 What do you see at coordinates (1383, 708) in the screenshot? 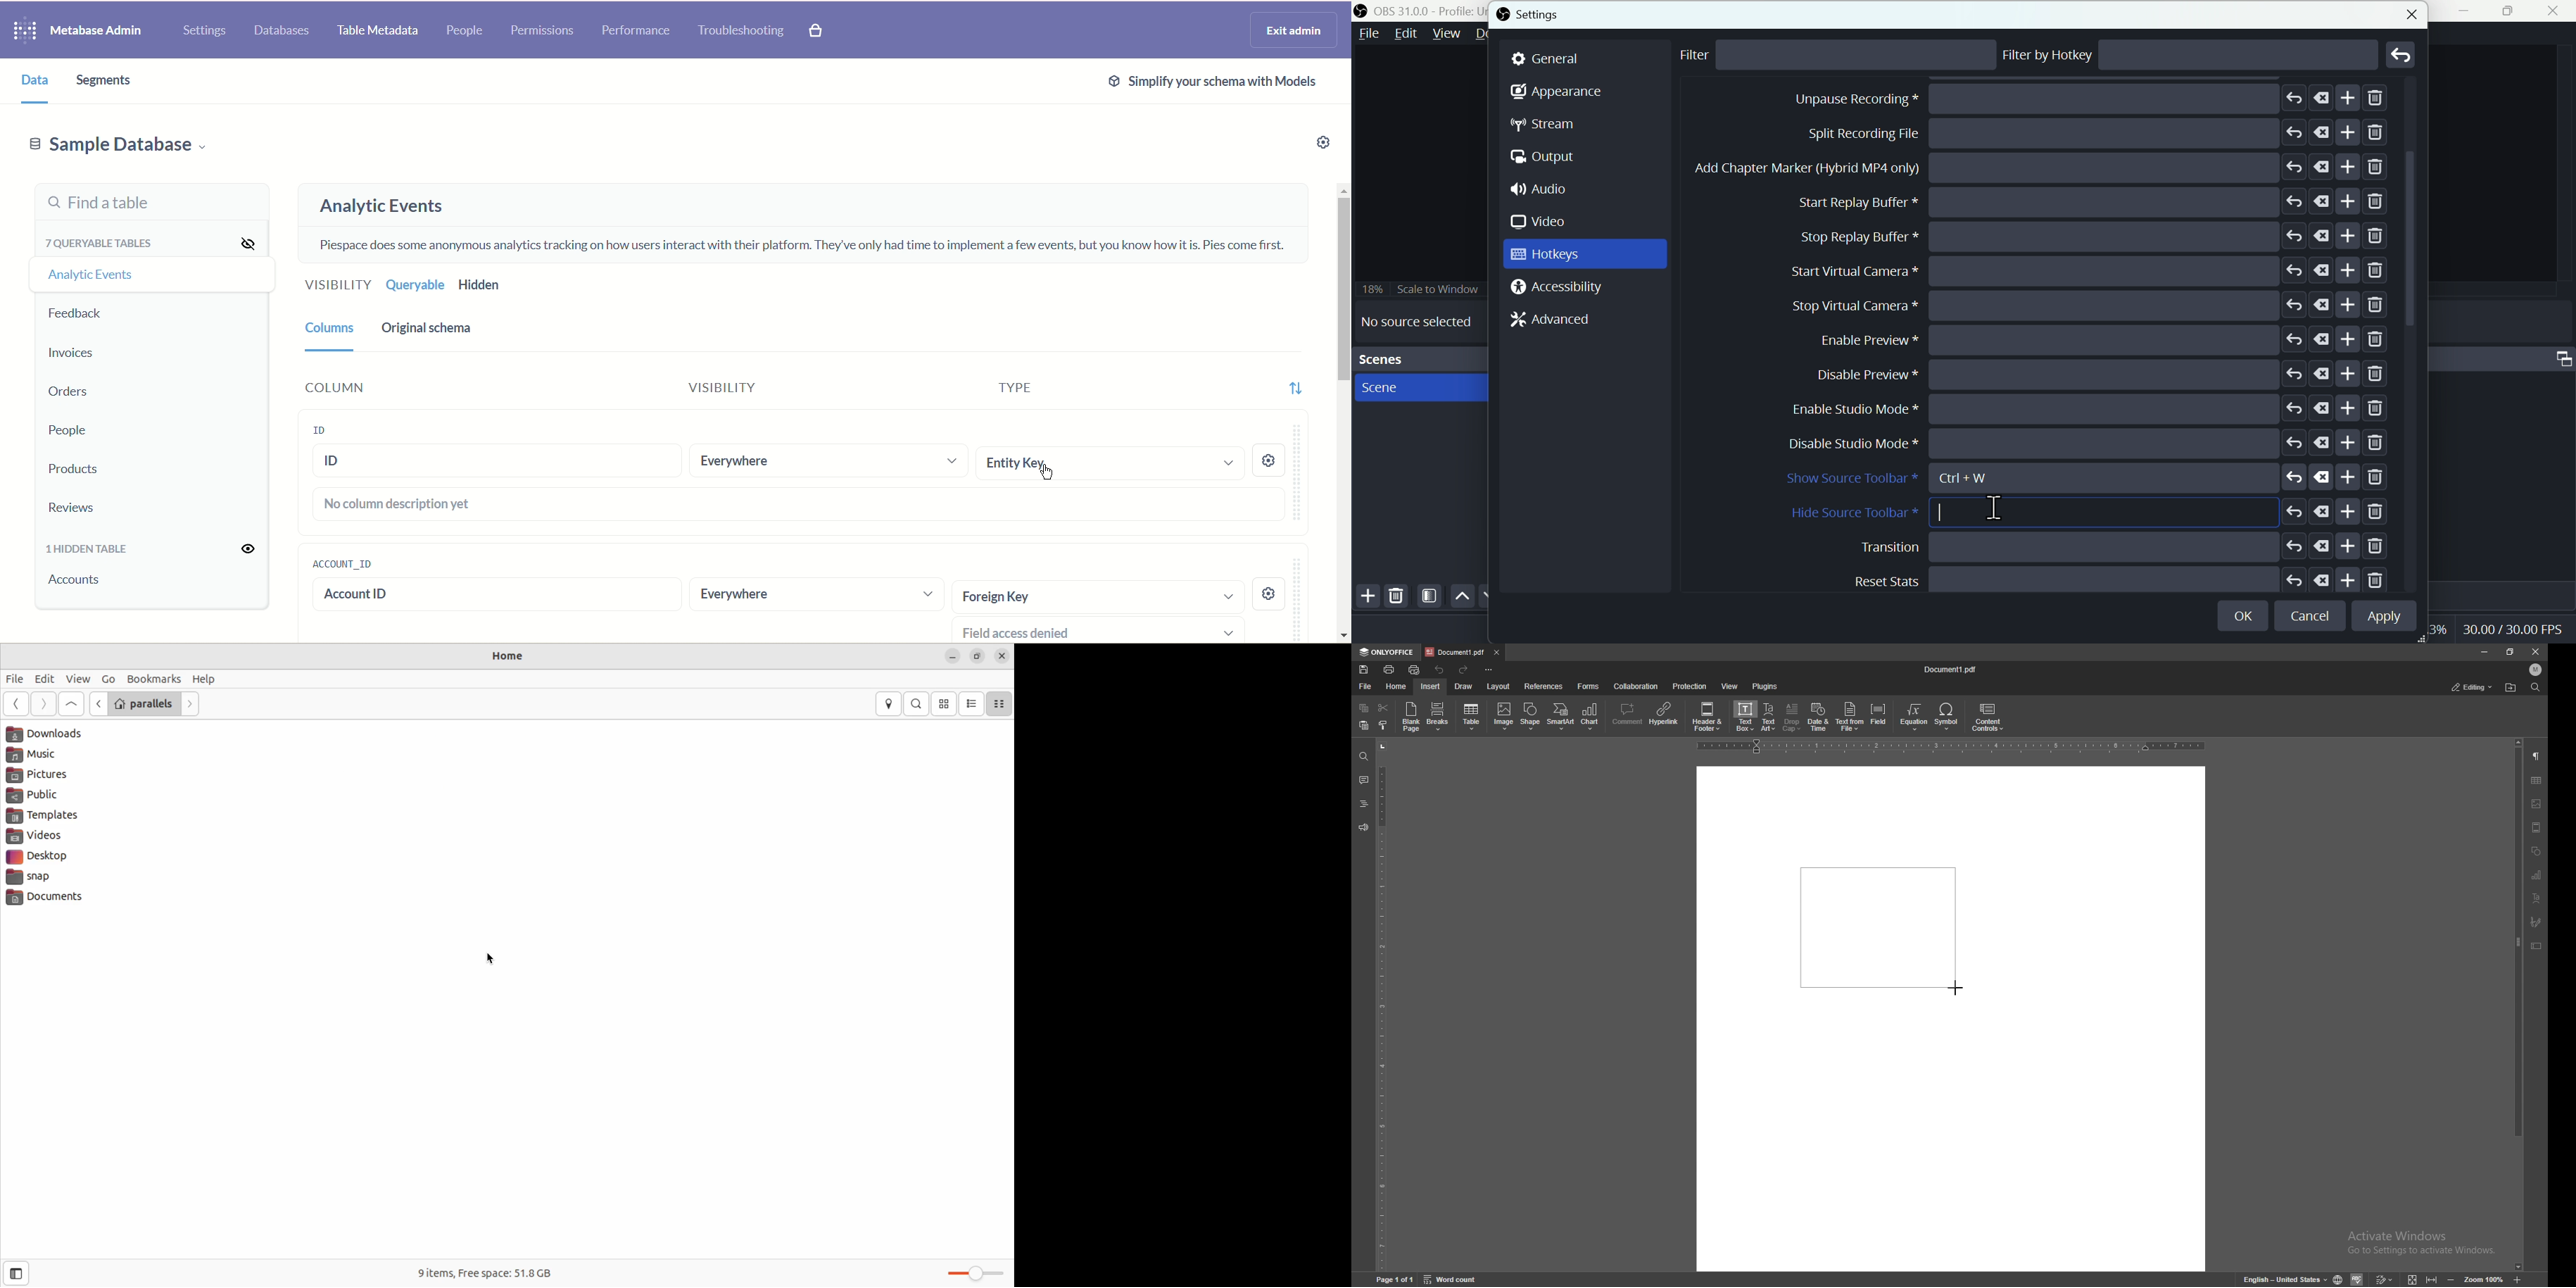
I see `cut` at bounding box center [1383, 708].